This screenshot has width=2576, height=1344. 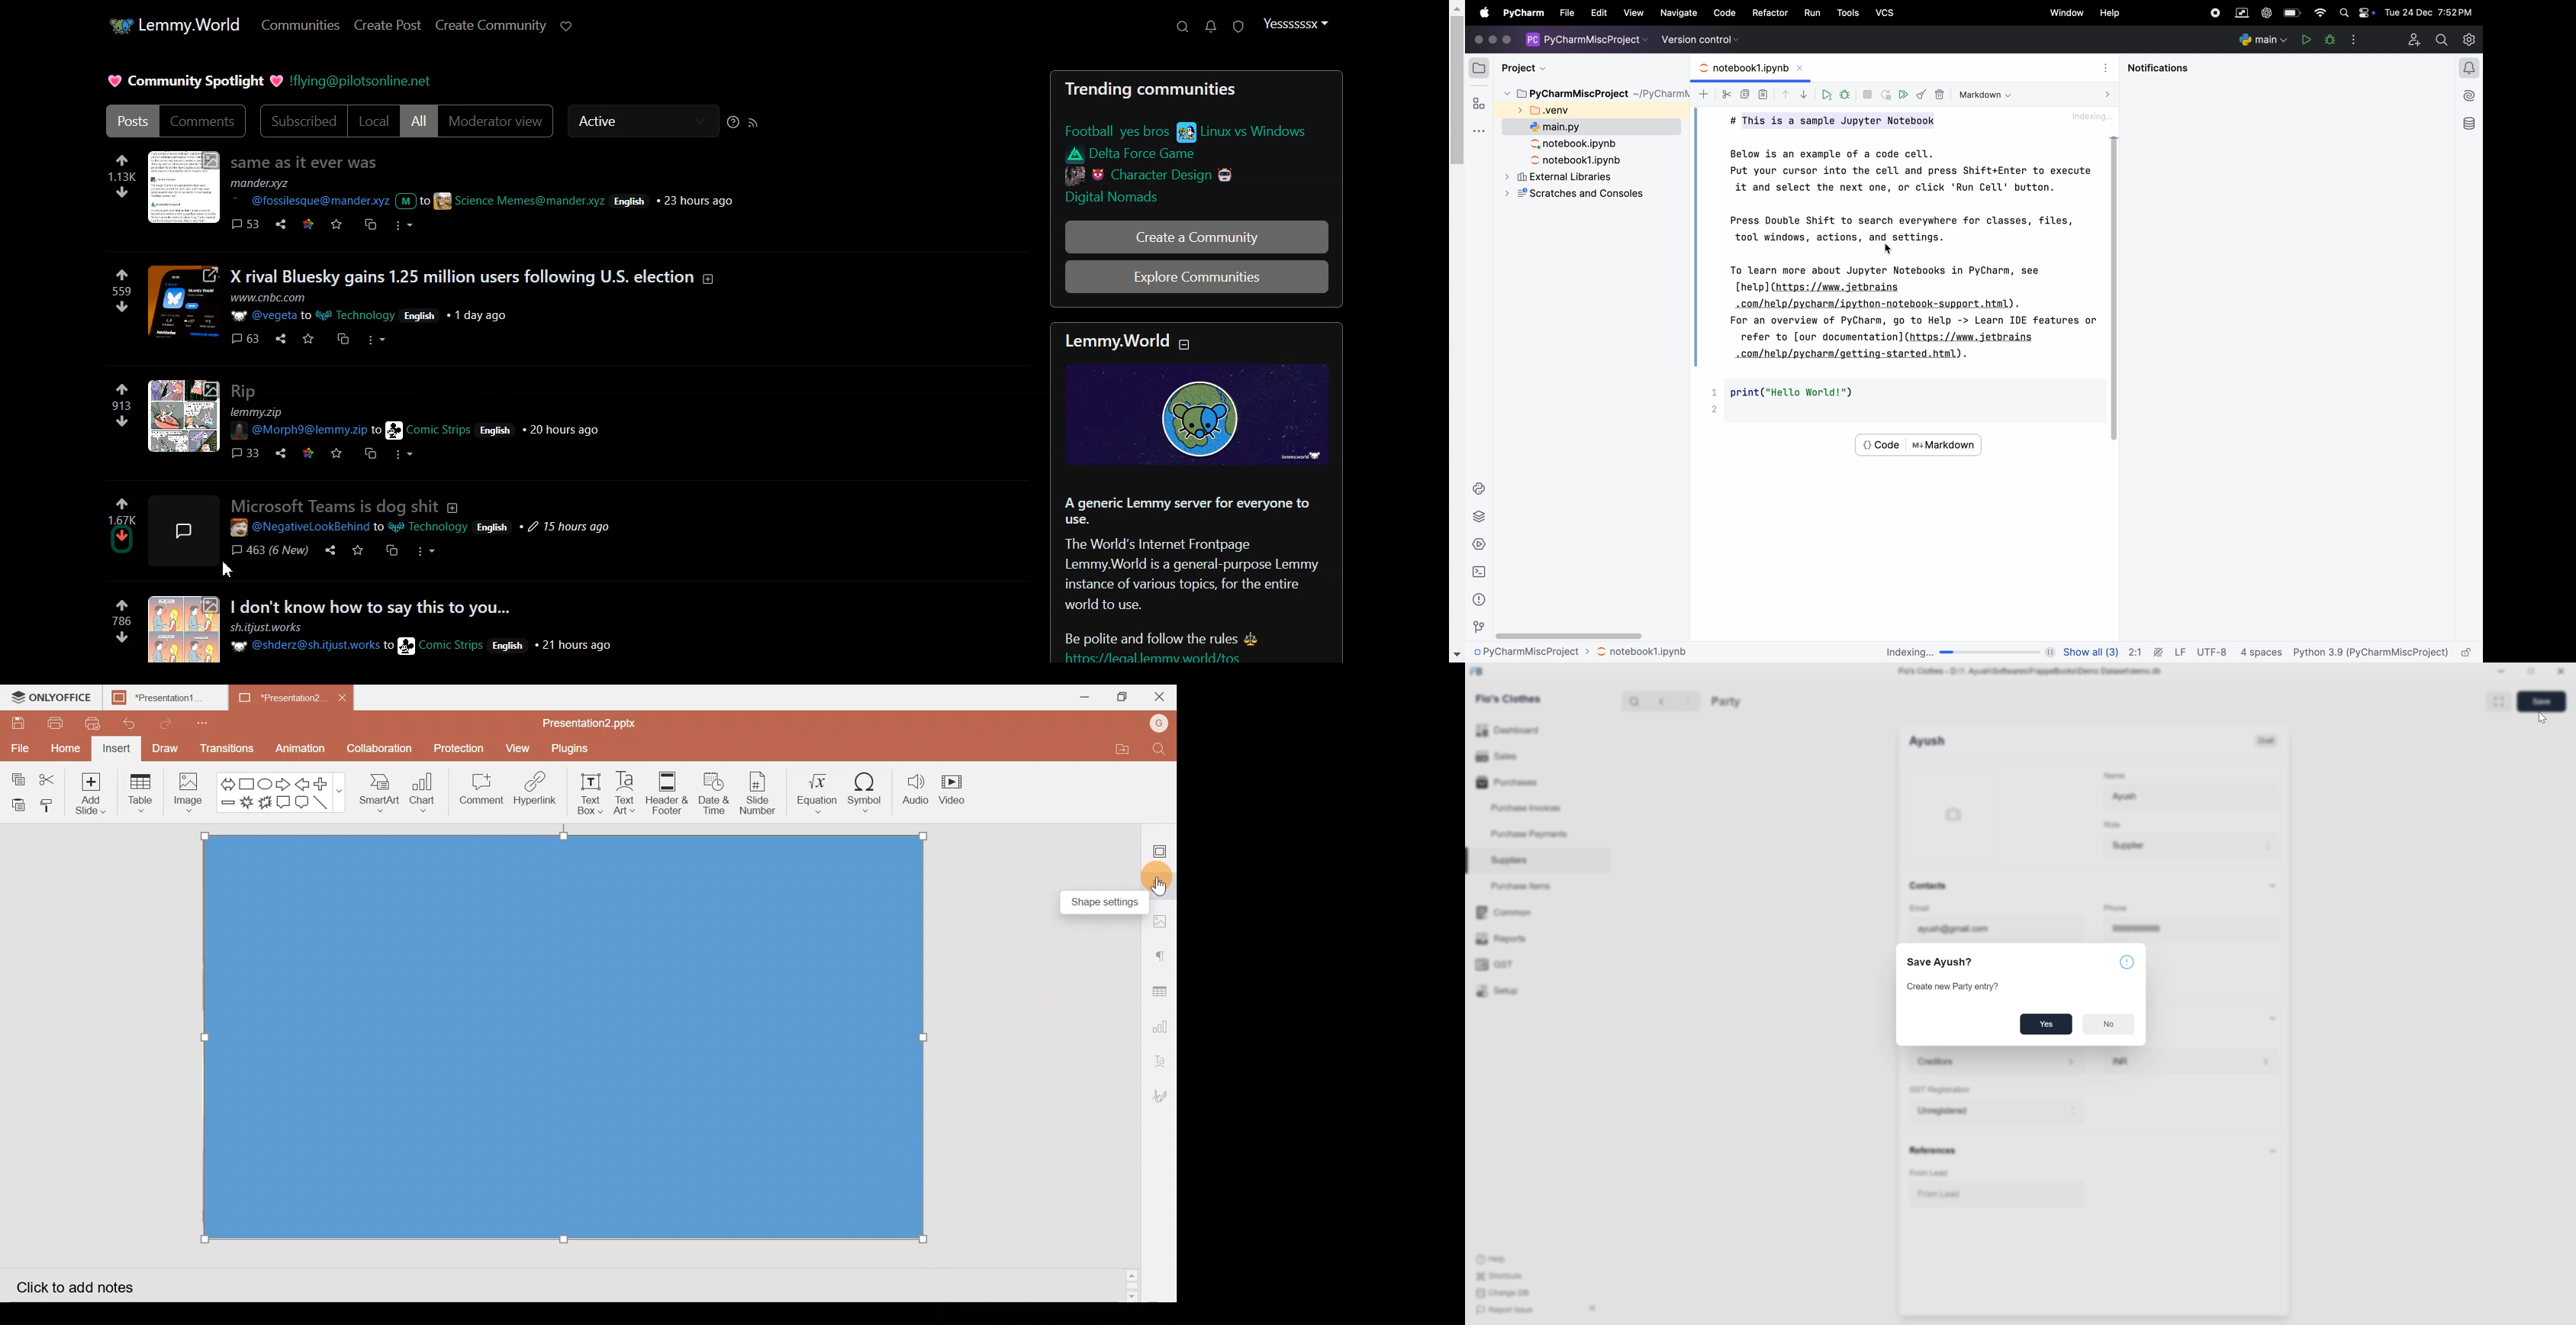 I want to click on Create Post, so click(x=388, y=24).